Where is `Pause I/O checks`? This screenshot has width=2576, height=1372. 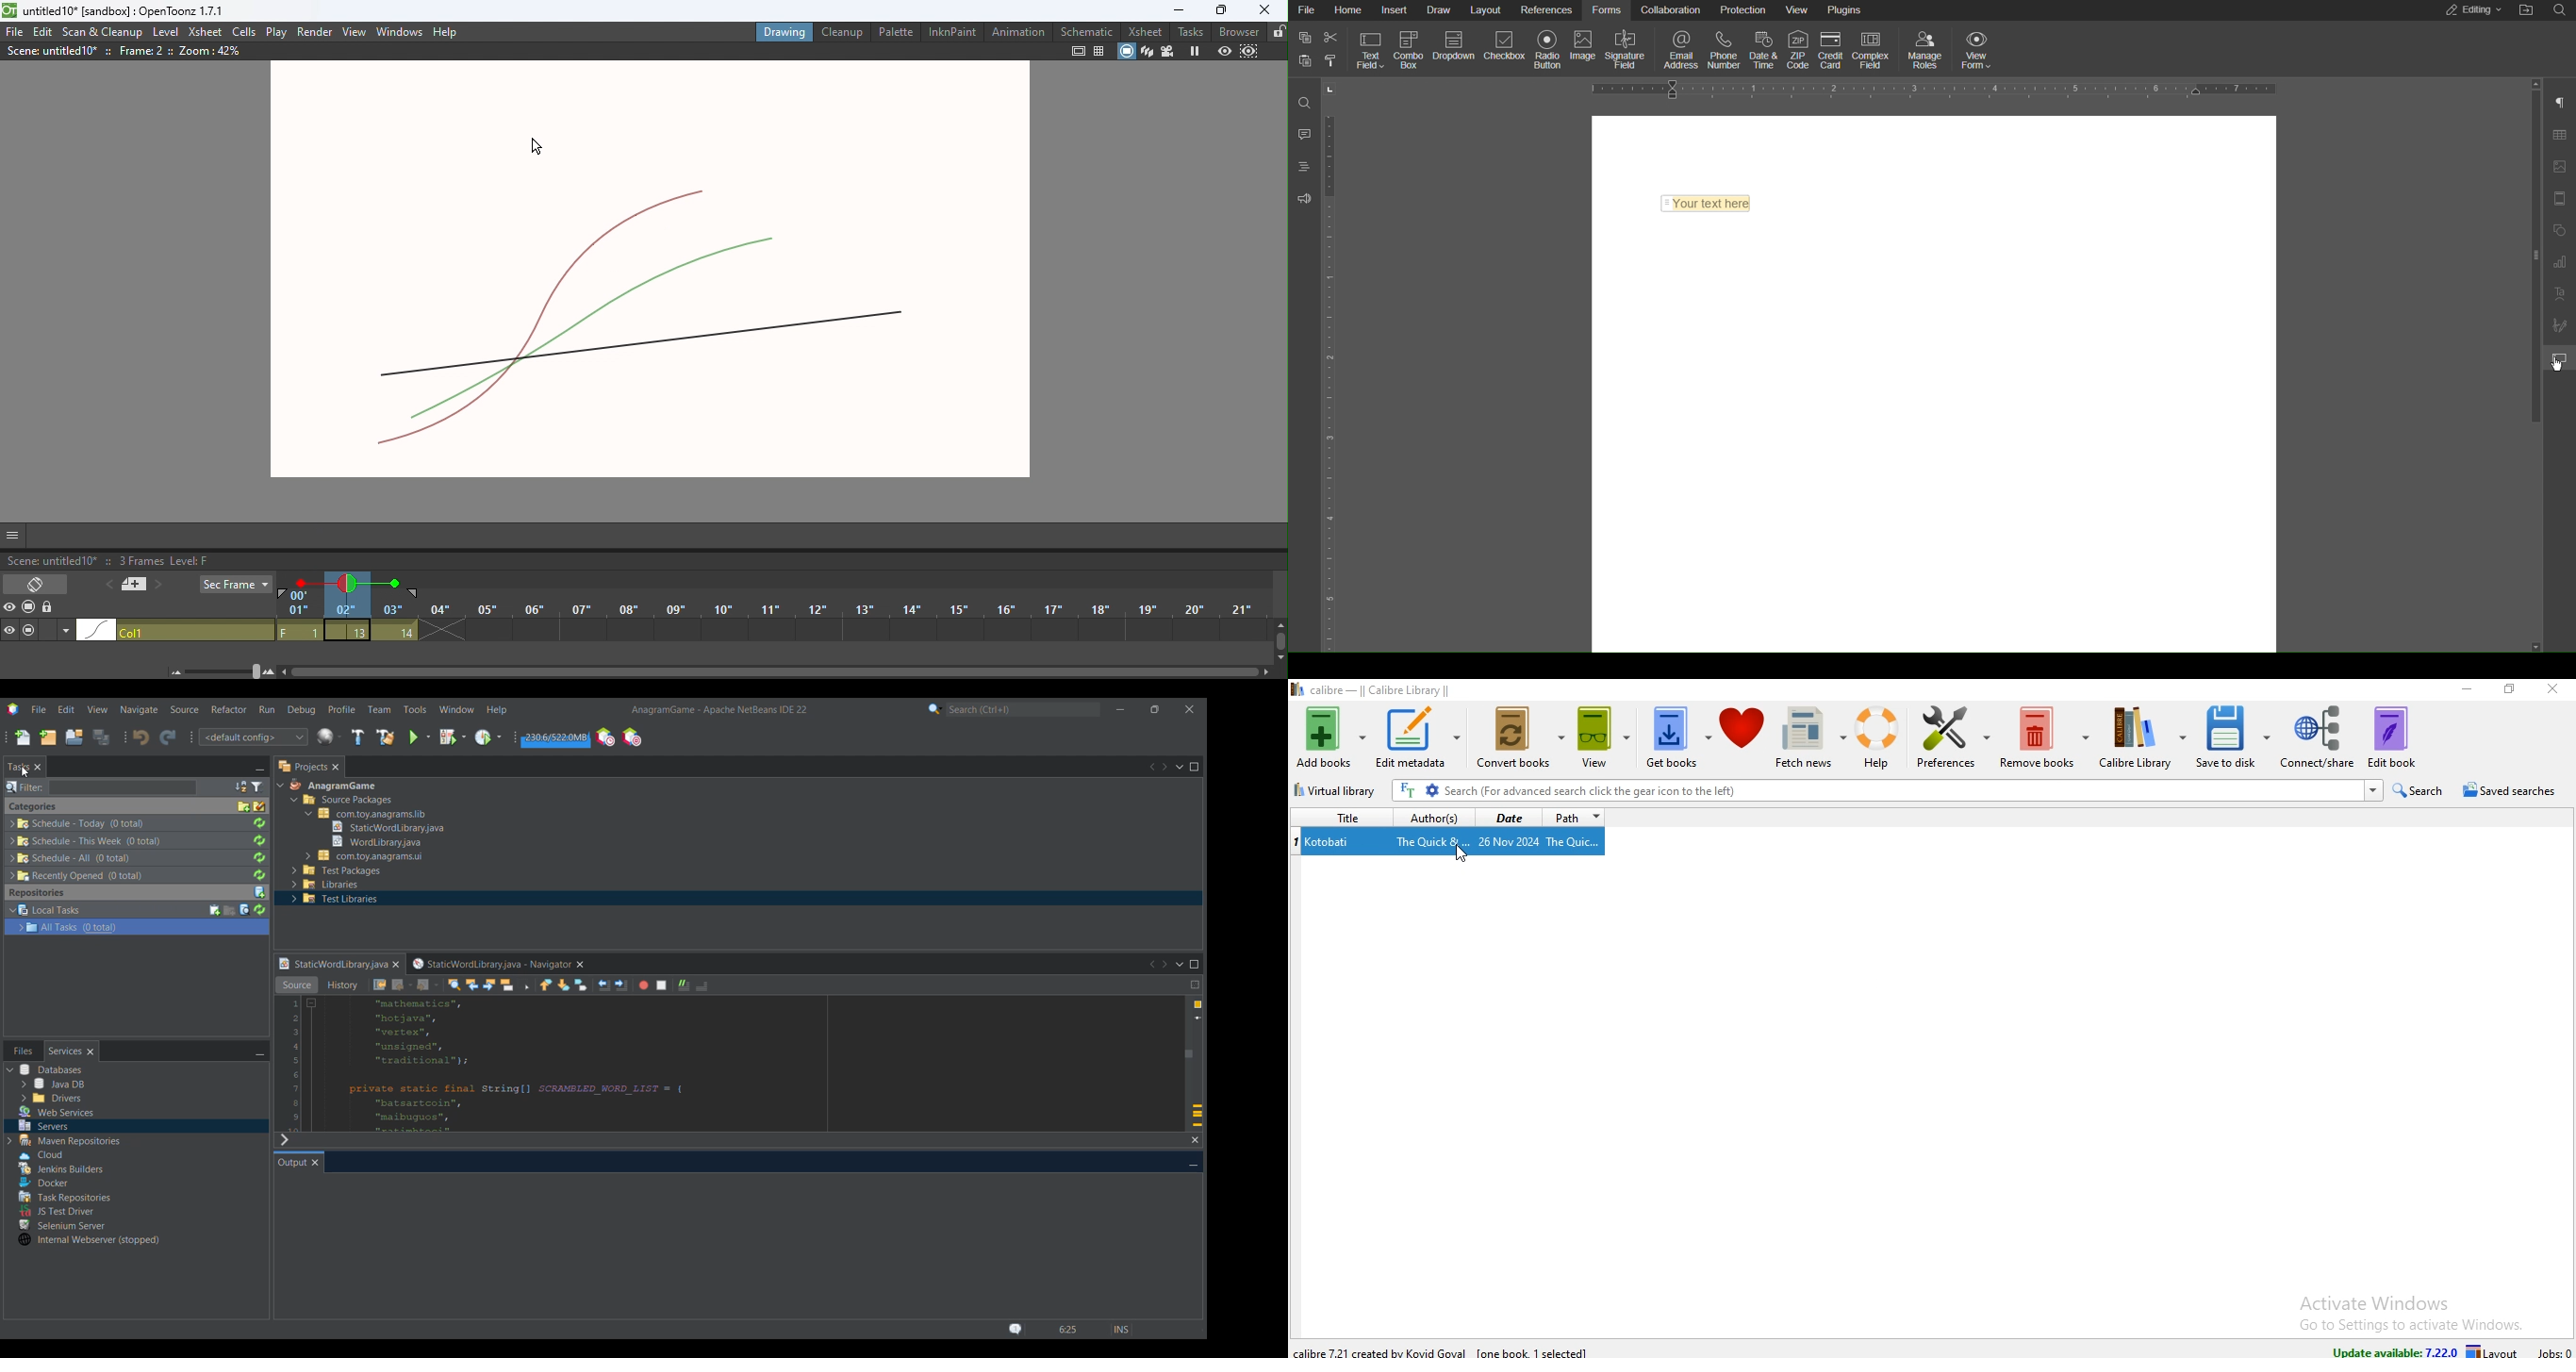 Pause I/O checks is located at coordinates (631, 737).